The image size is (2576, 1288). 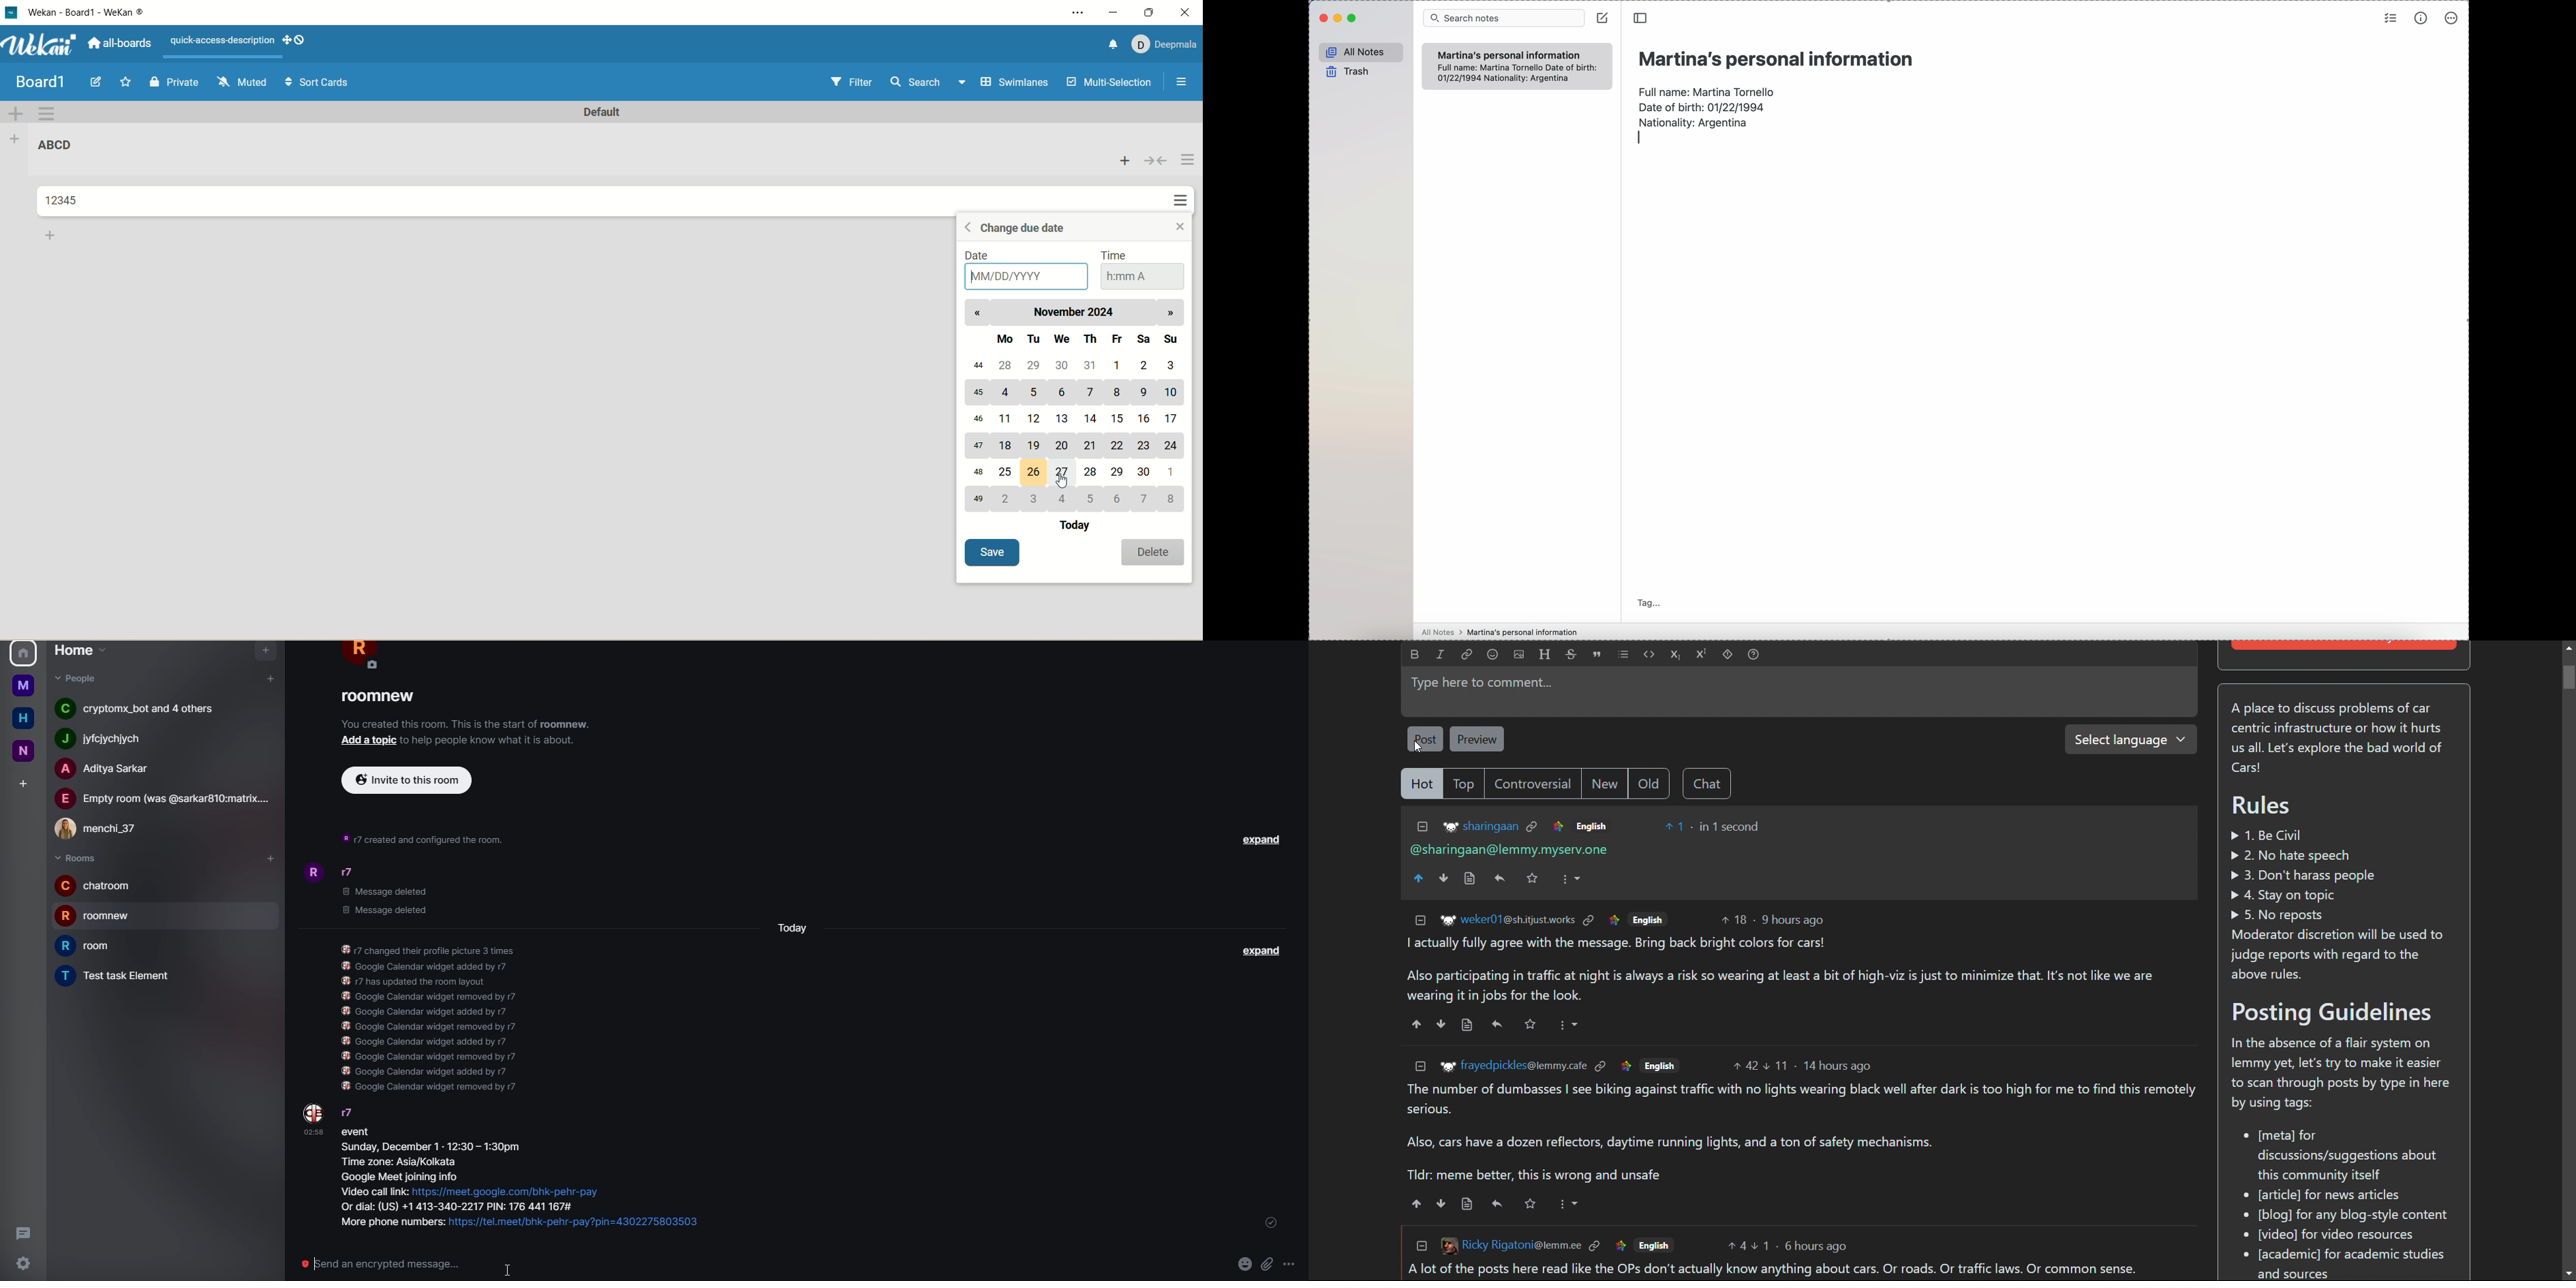 I want to click on room, so click(x=97, y=885).